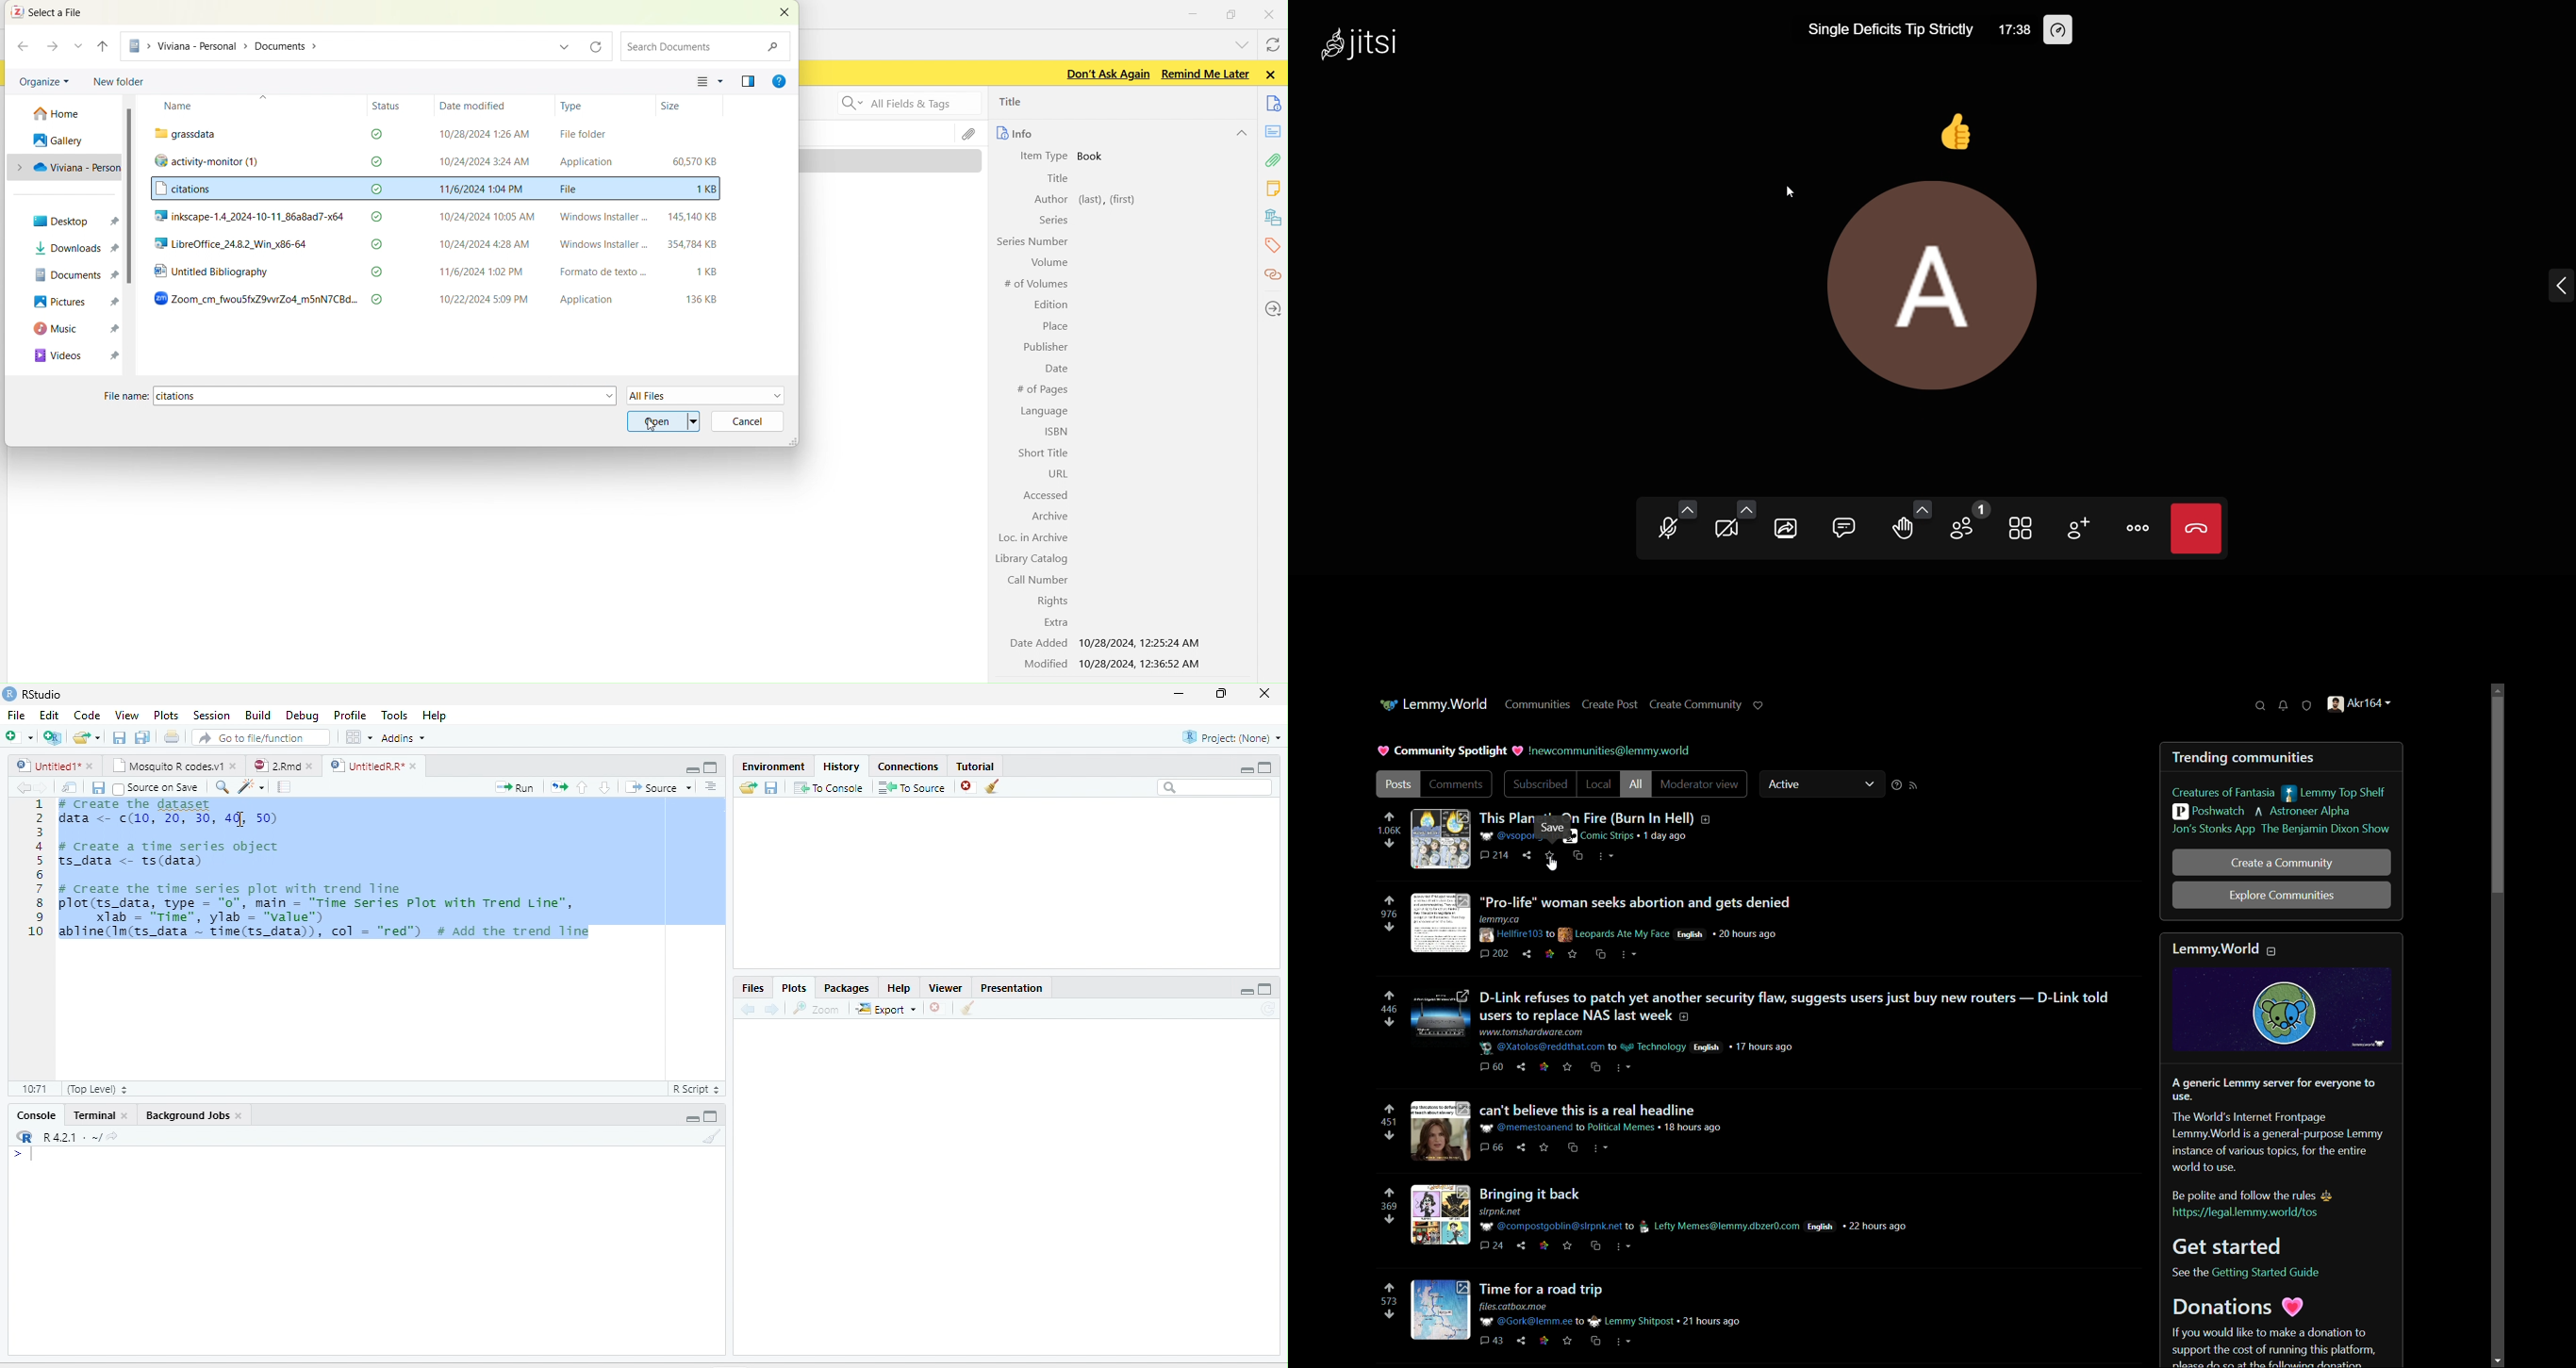 This screenshot has height=1372, width=2576. I want to click on check, so click(378, 189).